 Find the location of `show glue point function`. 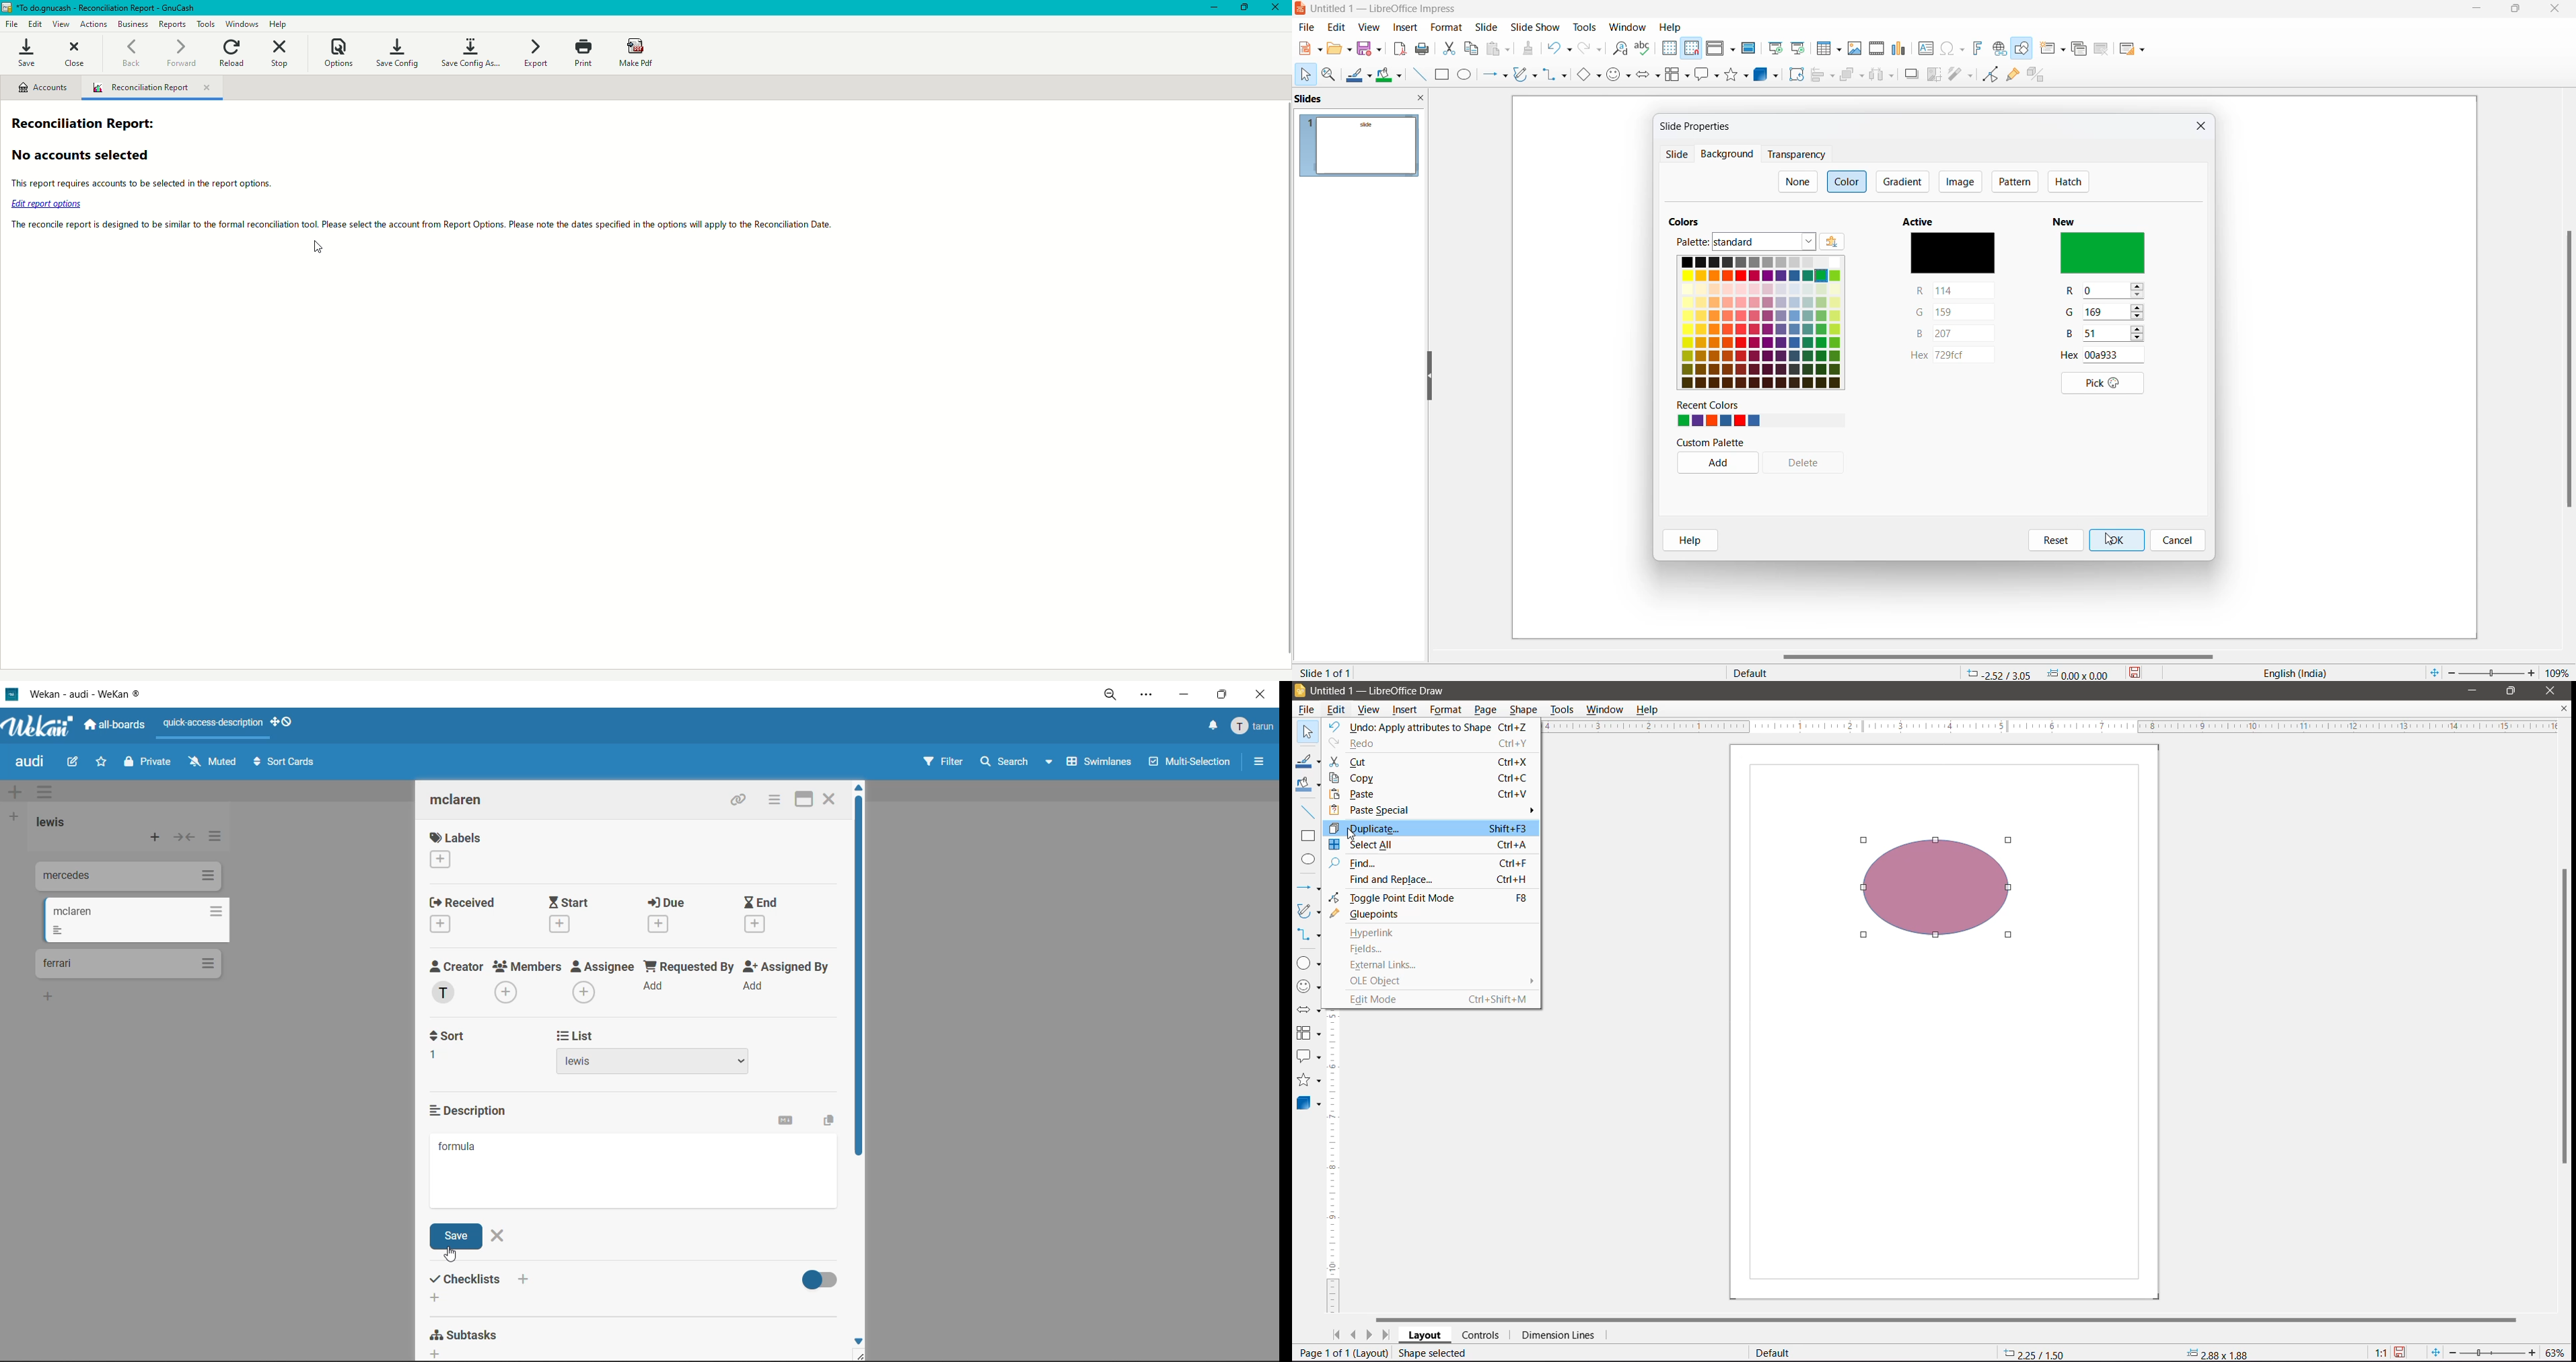

show glue point function is located at coordinates (2014, 77).